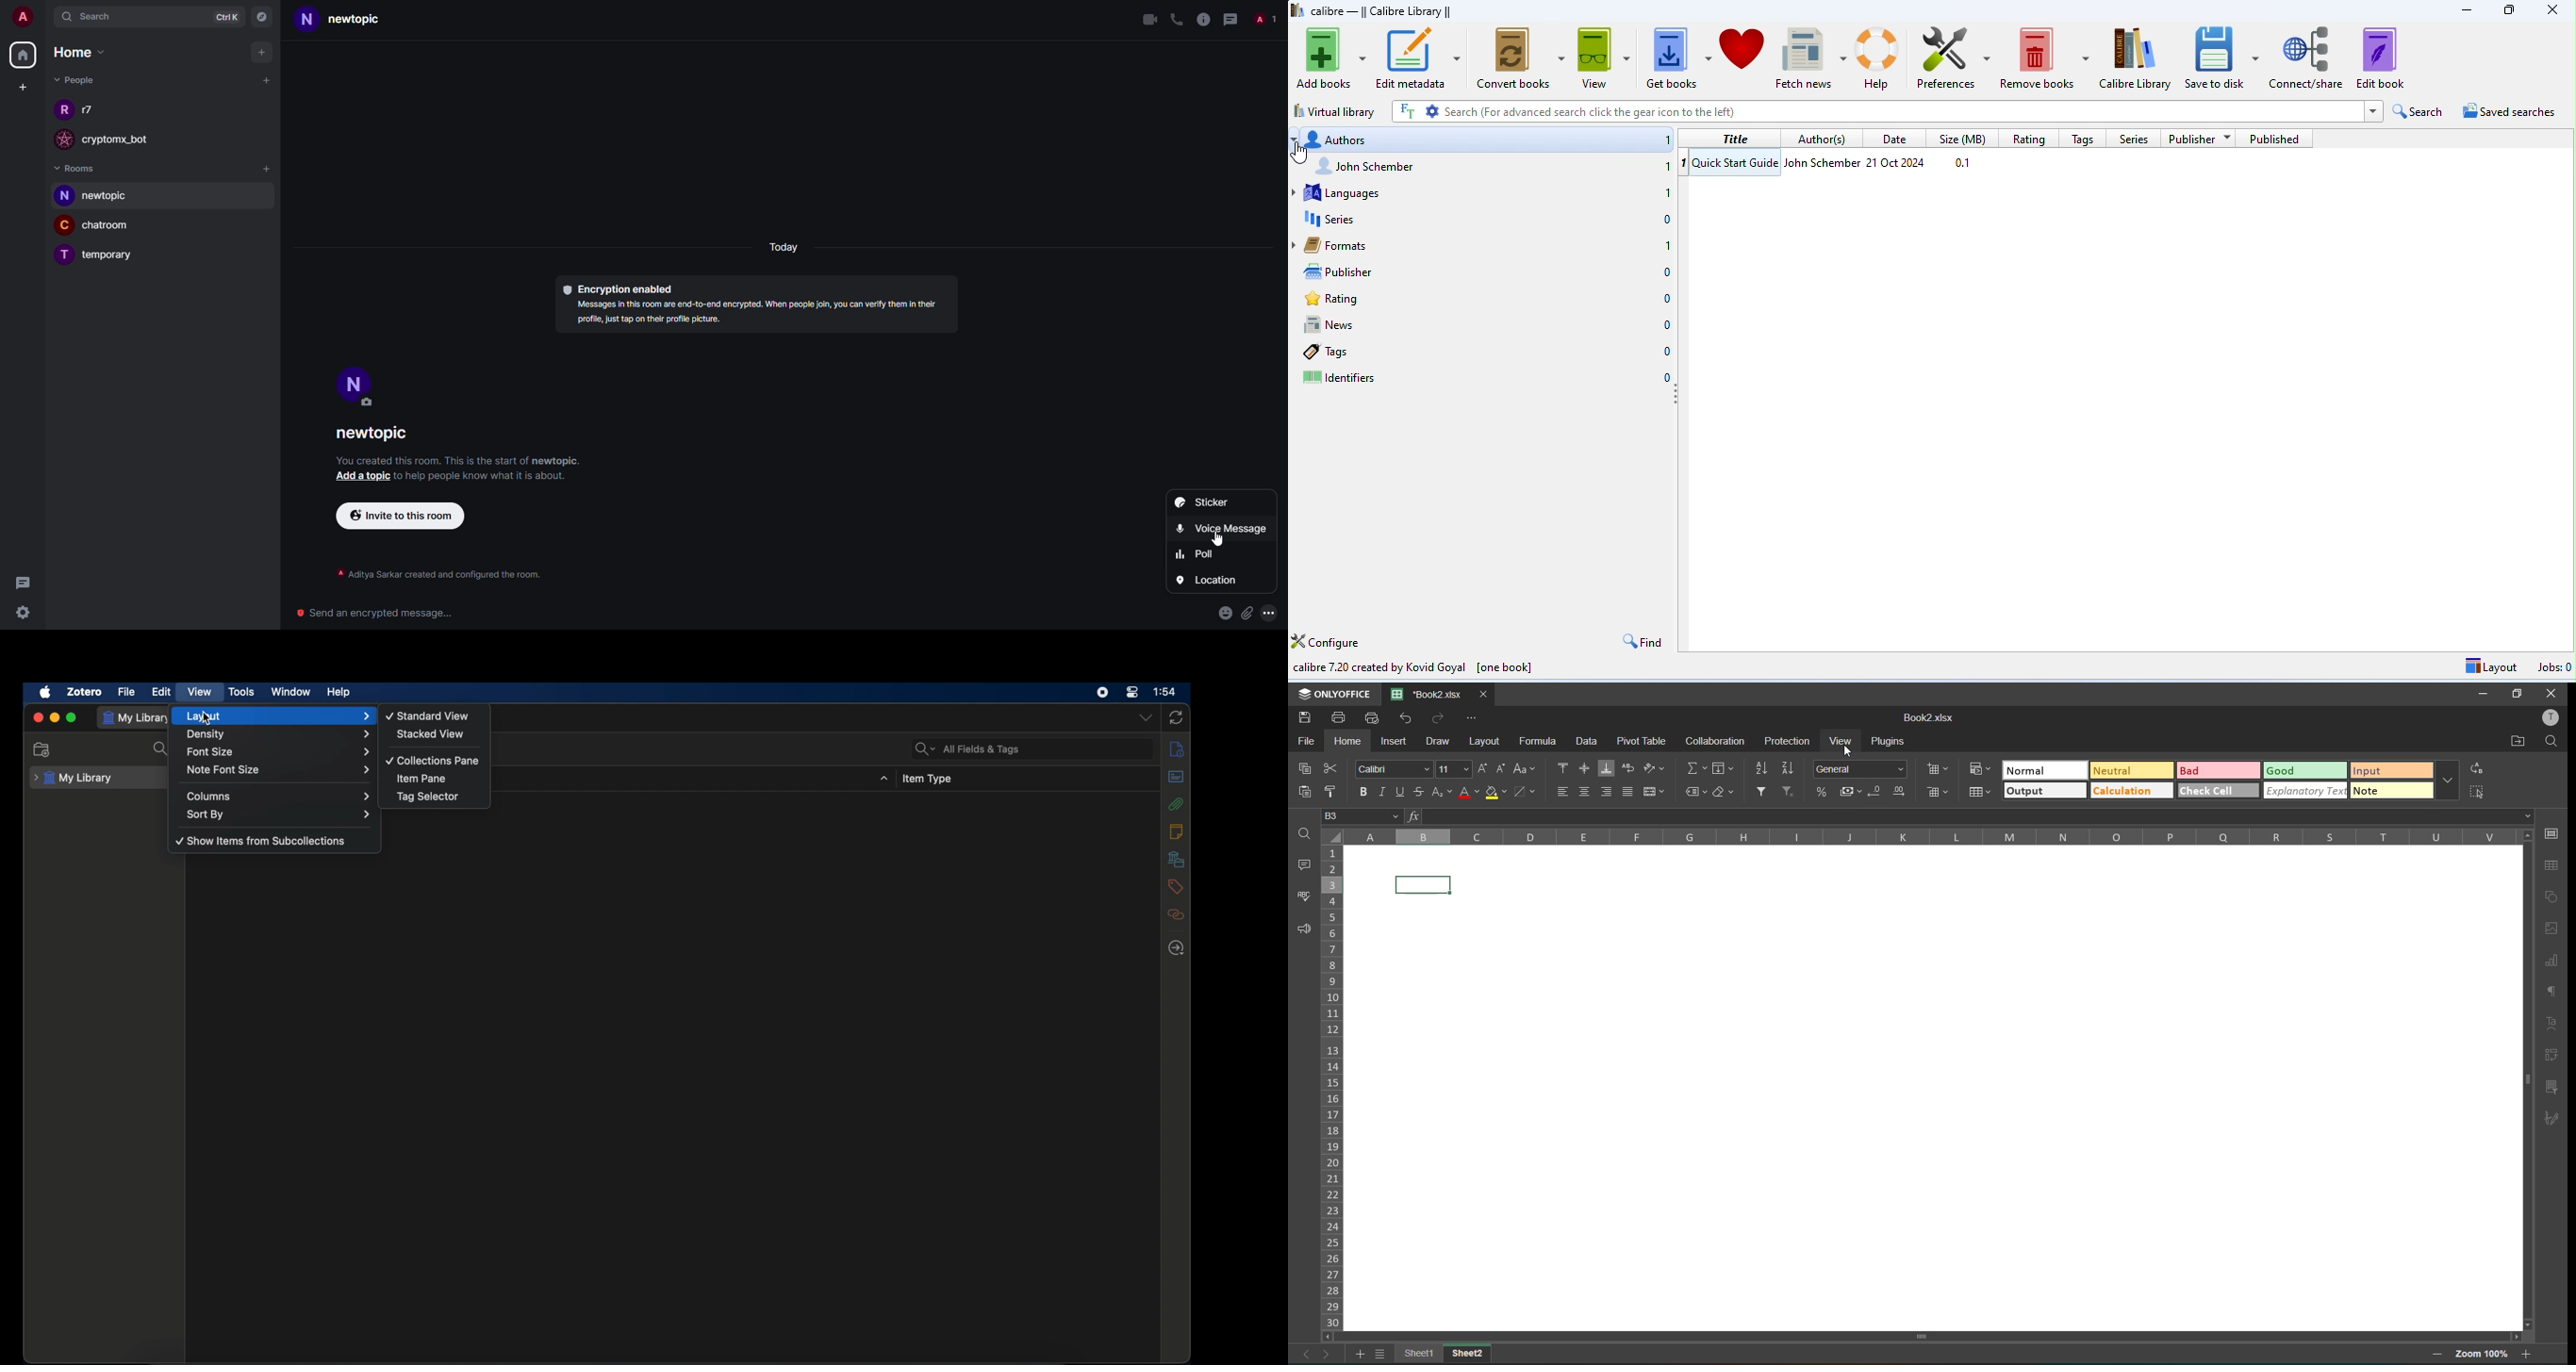 The image size is (2576, 1372). What do you see at coordinates (1492, 273) in the screenshot?
I see `publisher` at bounding box center [1492, 273].